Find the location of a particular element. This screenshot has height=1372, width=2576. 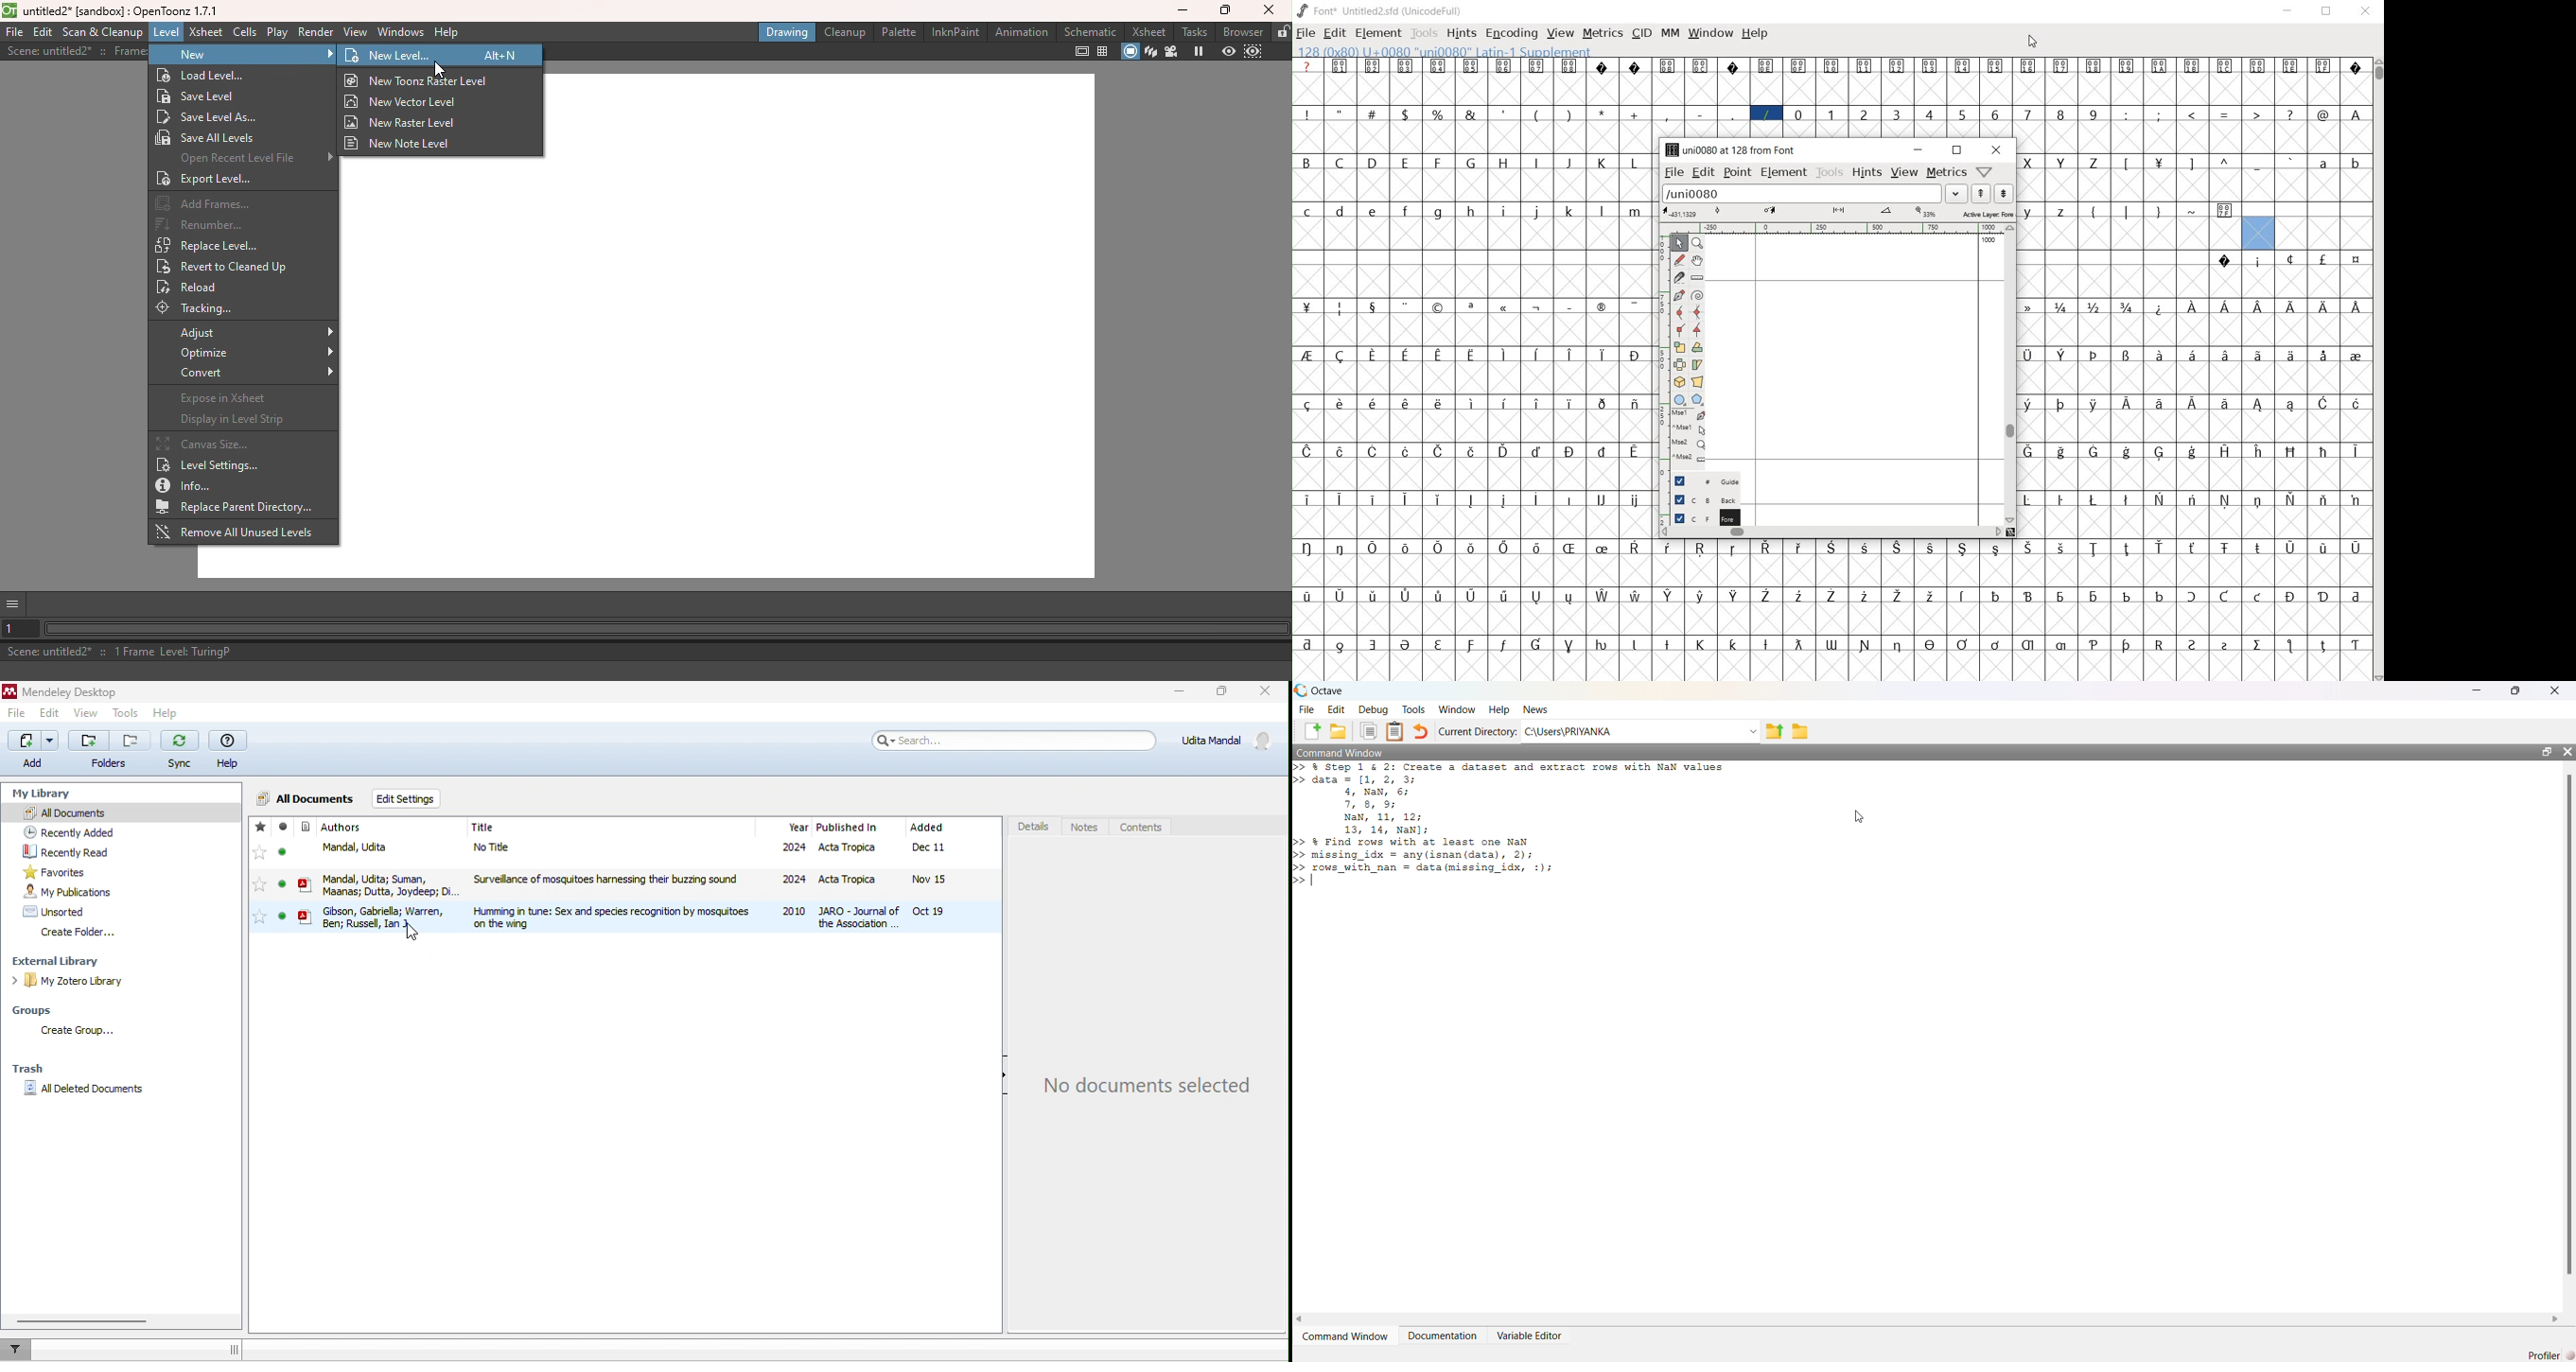

added  is located at coordinates (927, 826).